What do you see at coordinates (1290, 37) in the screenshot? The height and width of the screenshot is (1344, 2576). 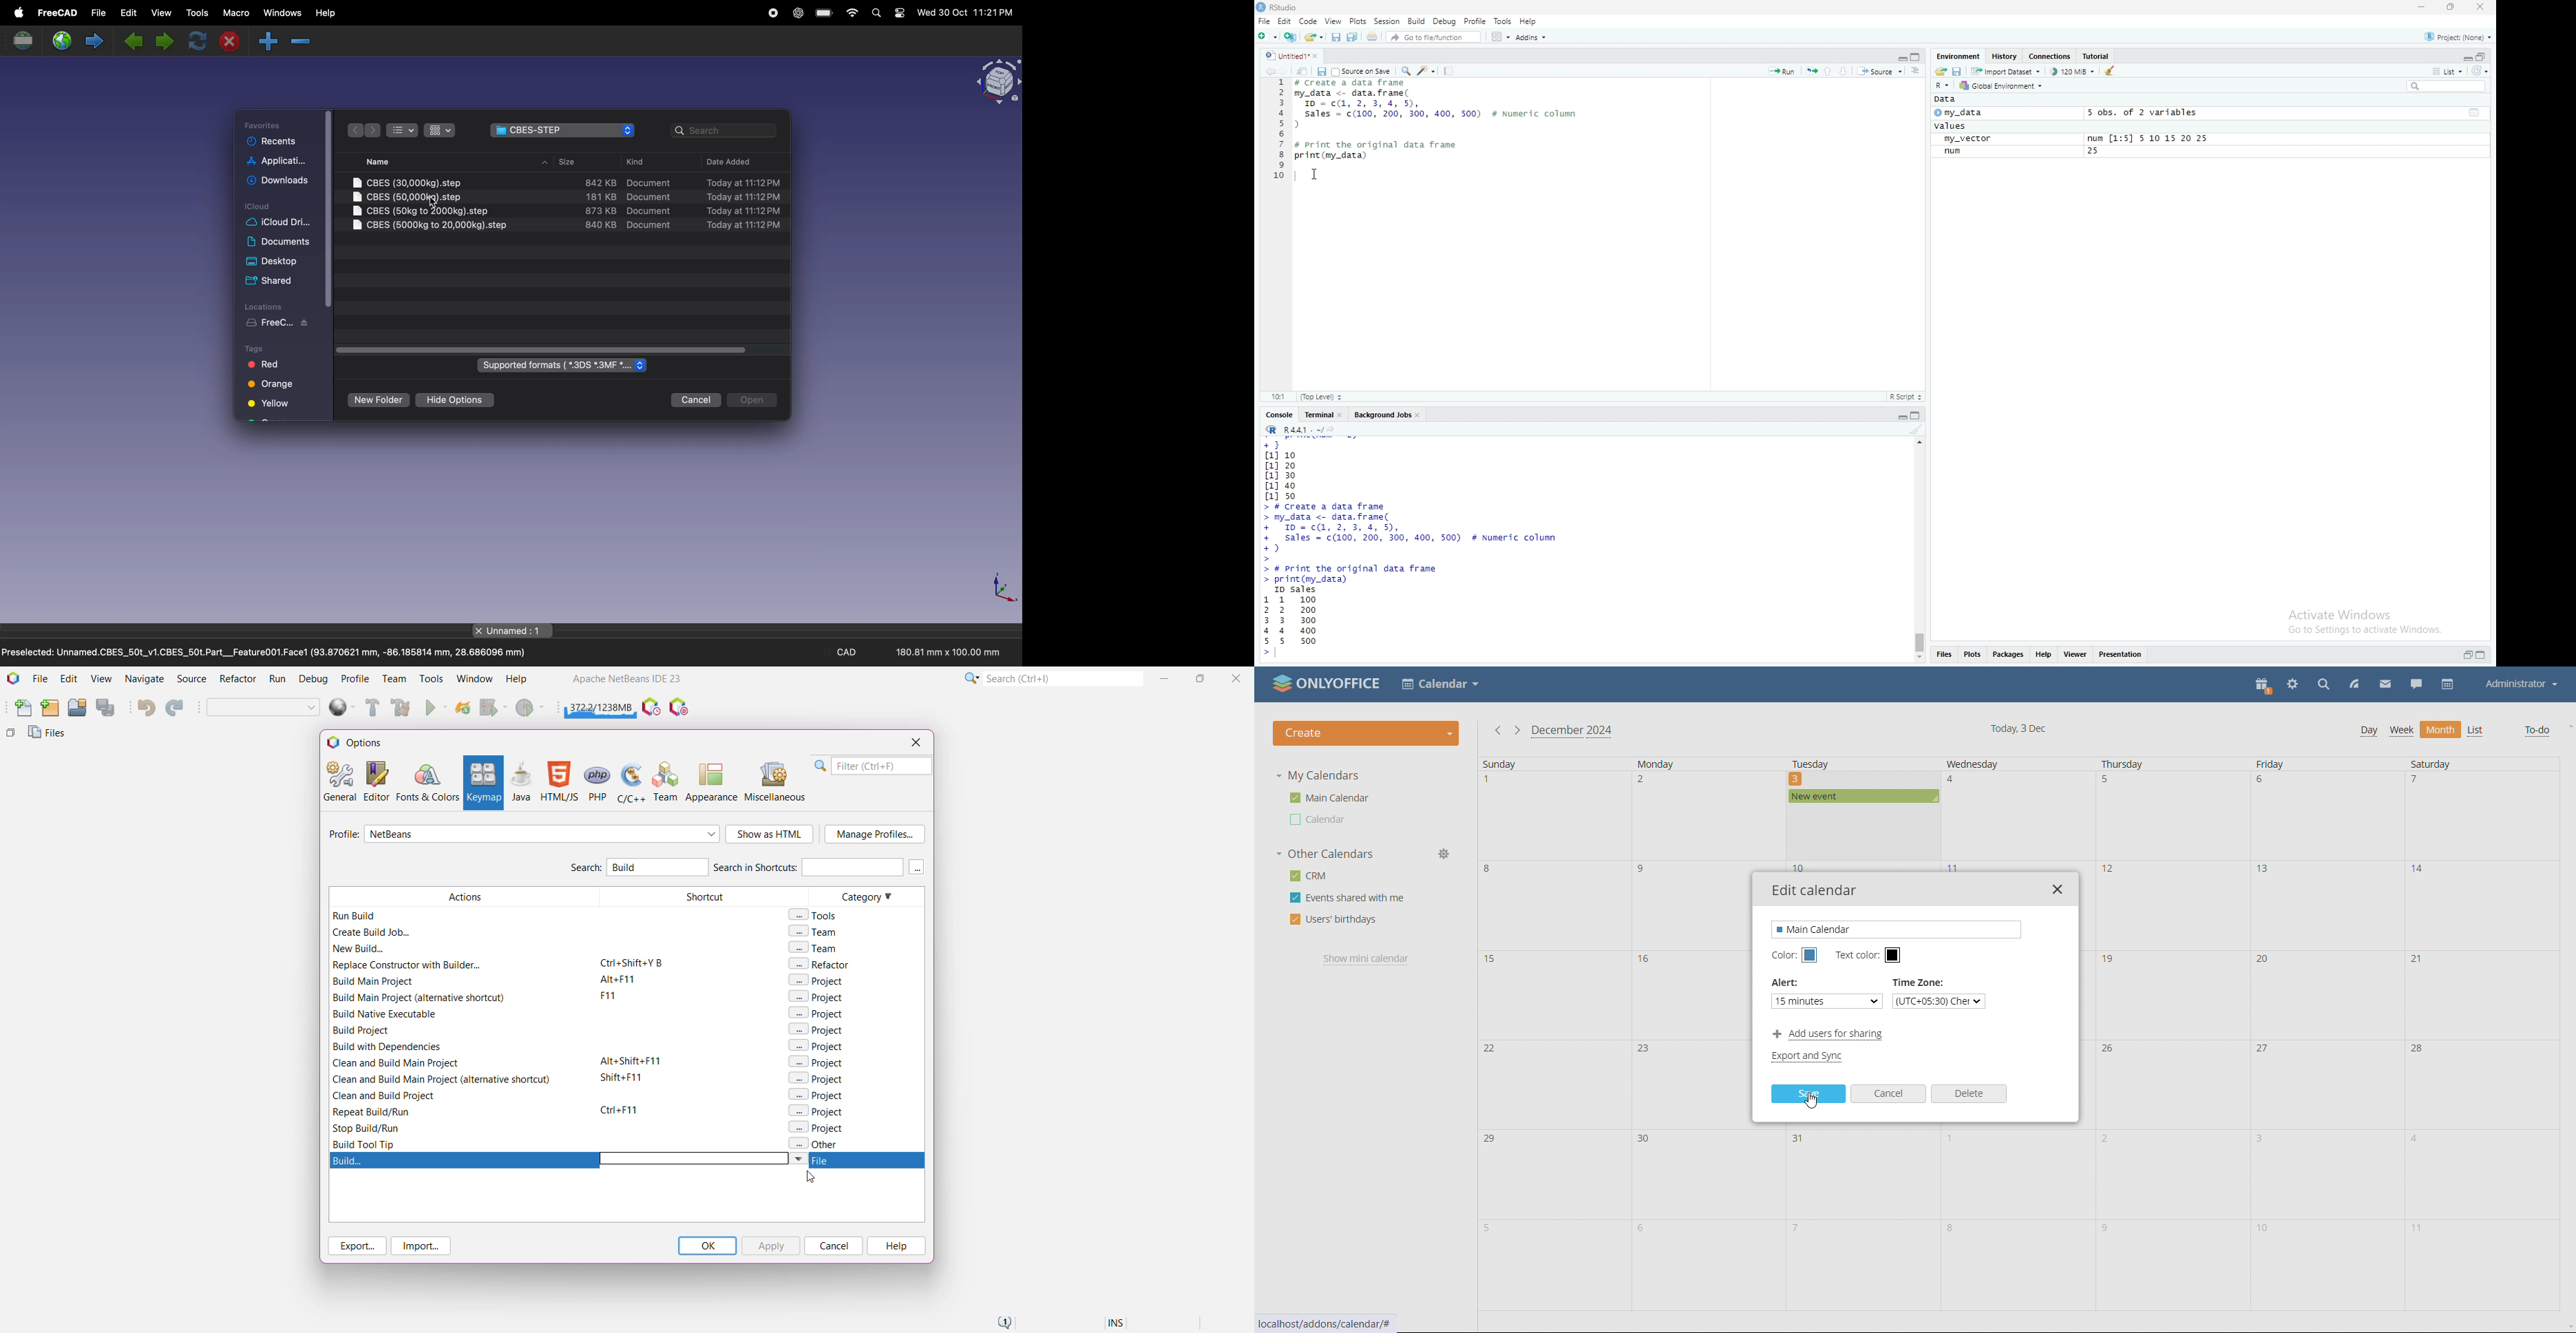 I see `create a project` at bounding box center [1290, 37].